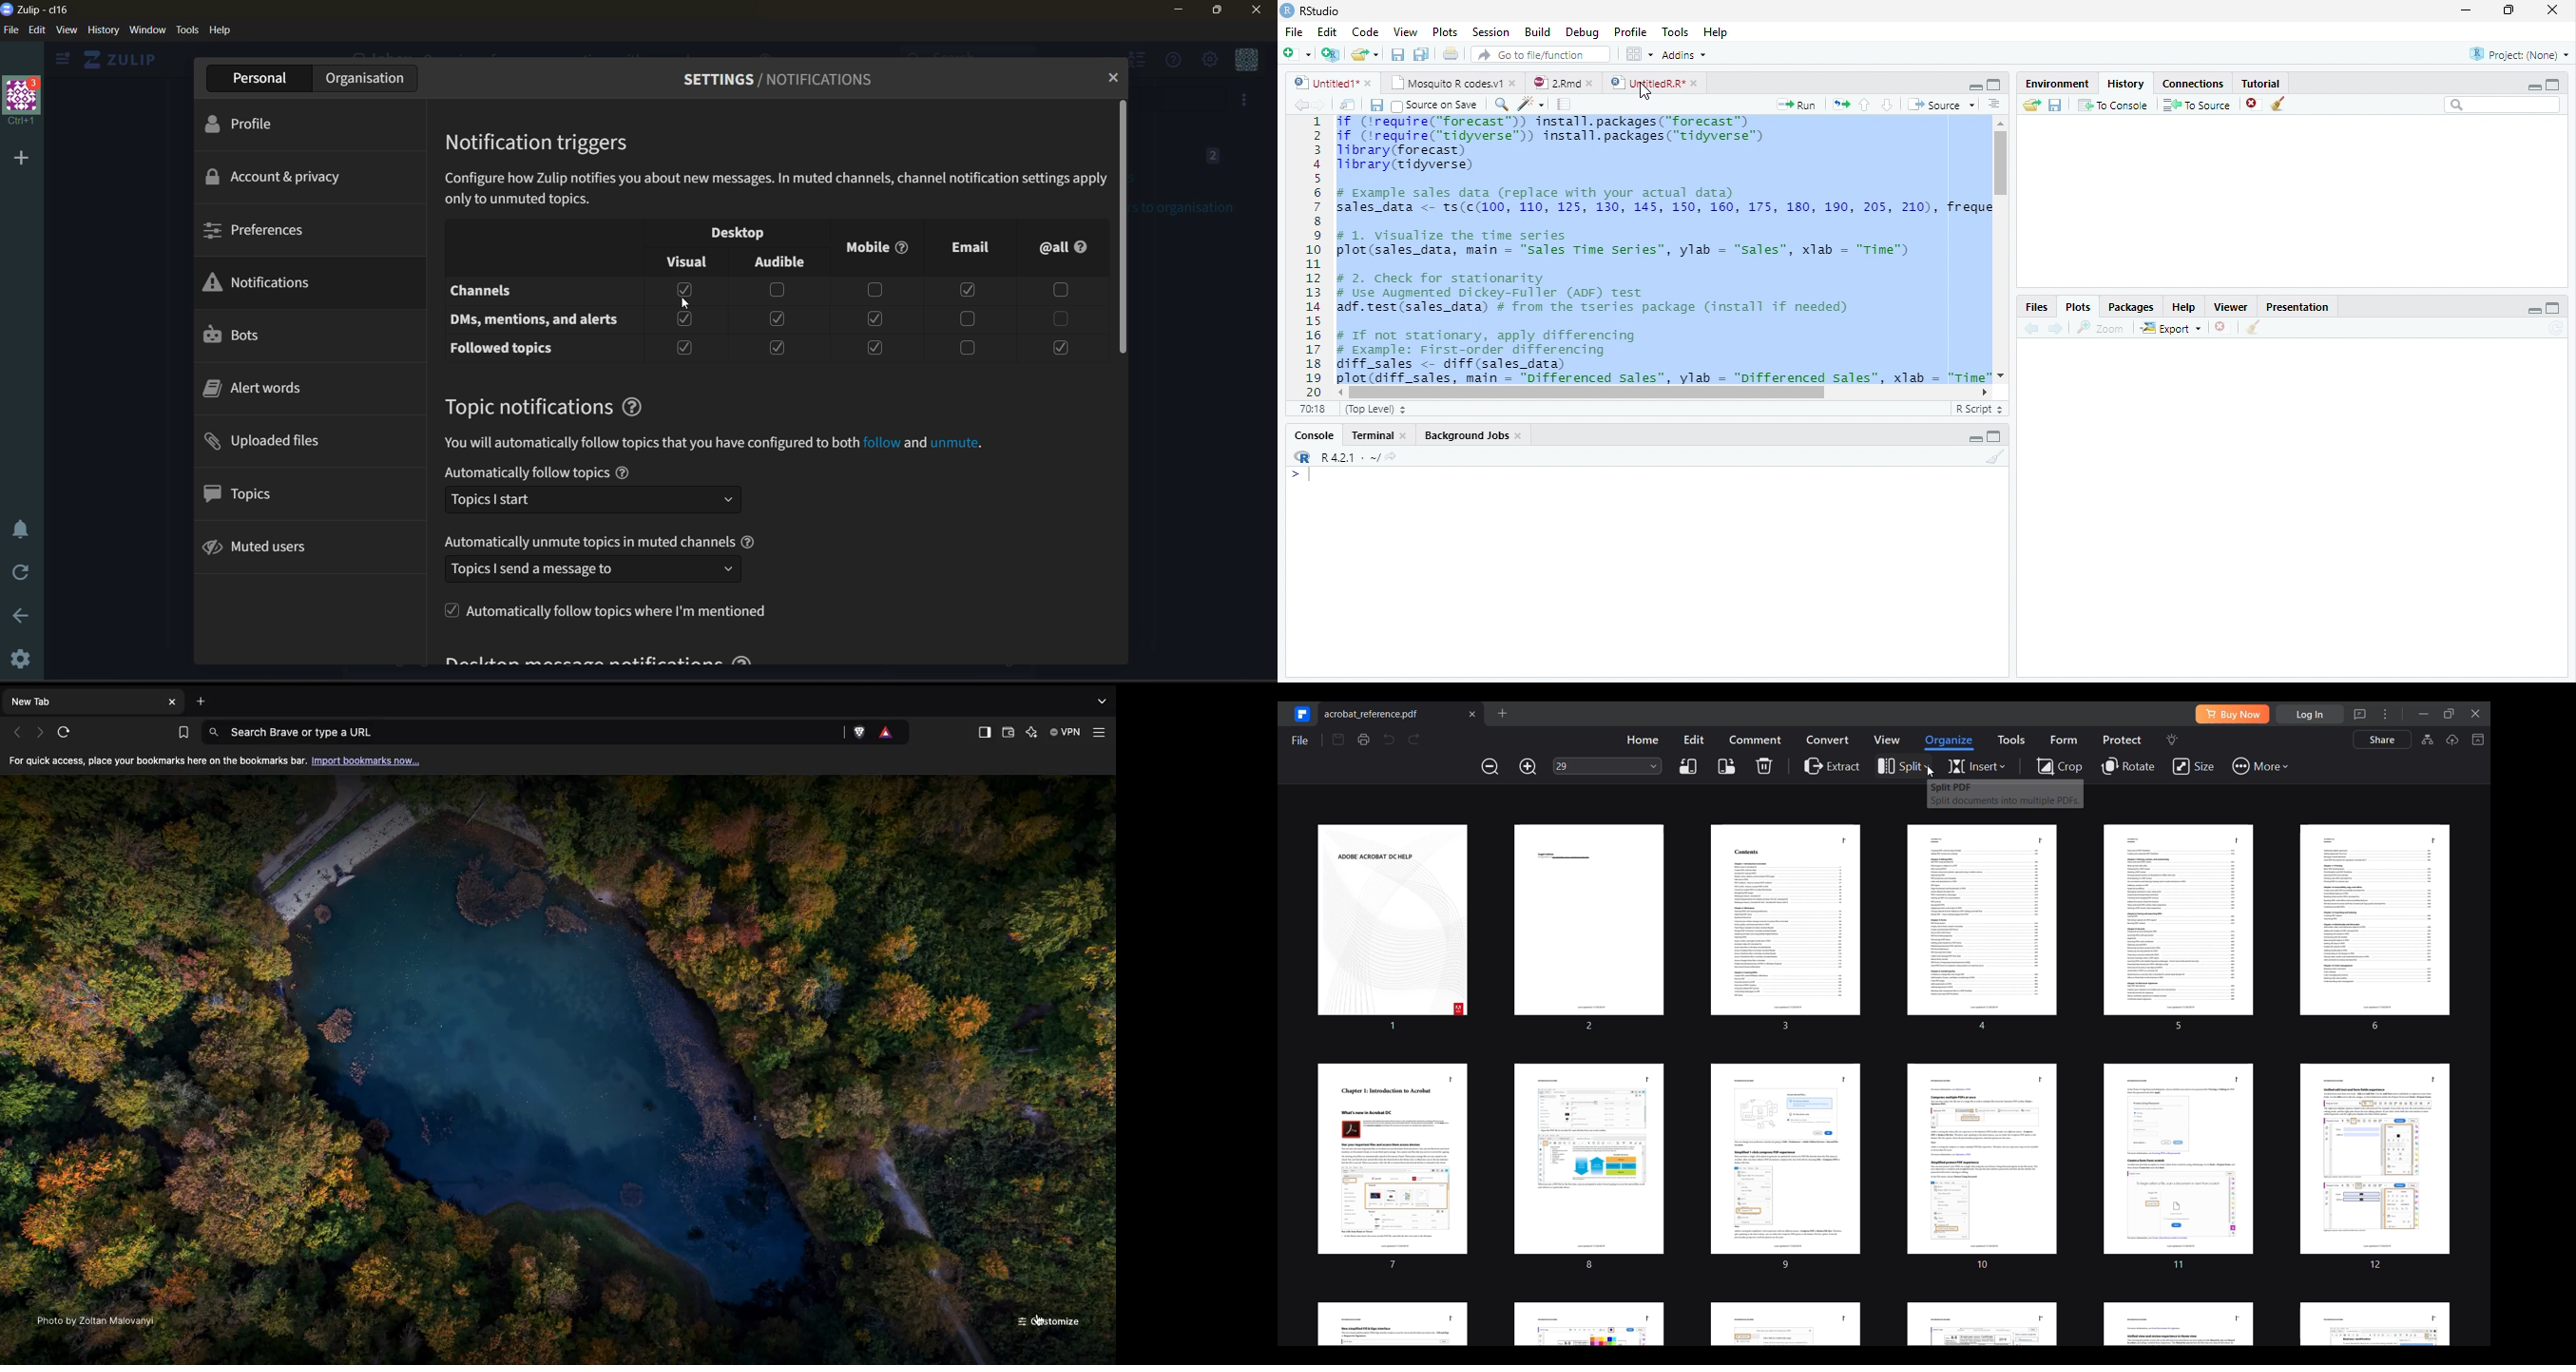 The height and width of the screenshot is (1372, 2576). What do you see at coordinates (1367, 31) in the screenshot?
I see `Code` at bounding box center [1367, 31].